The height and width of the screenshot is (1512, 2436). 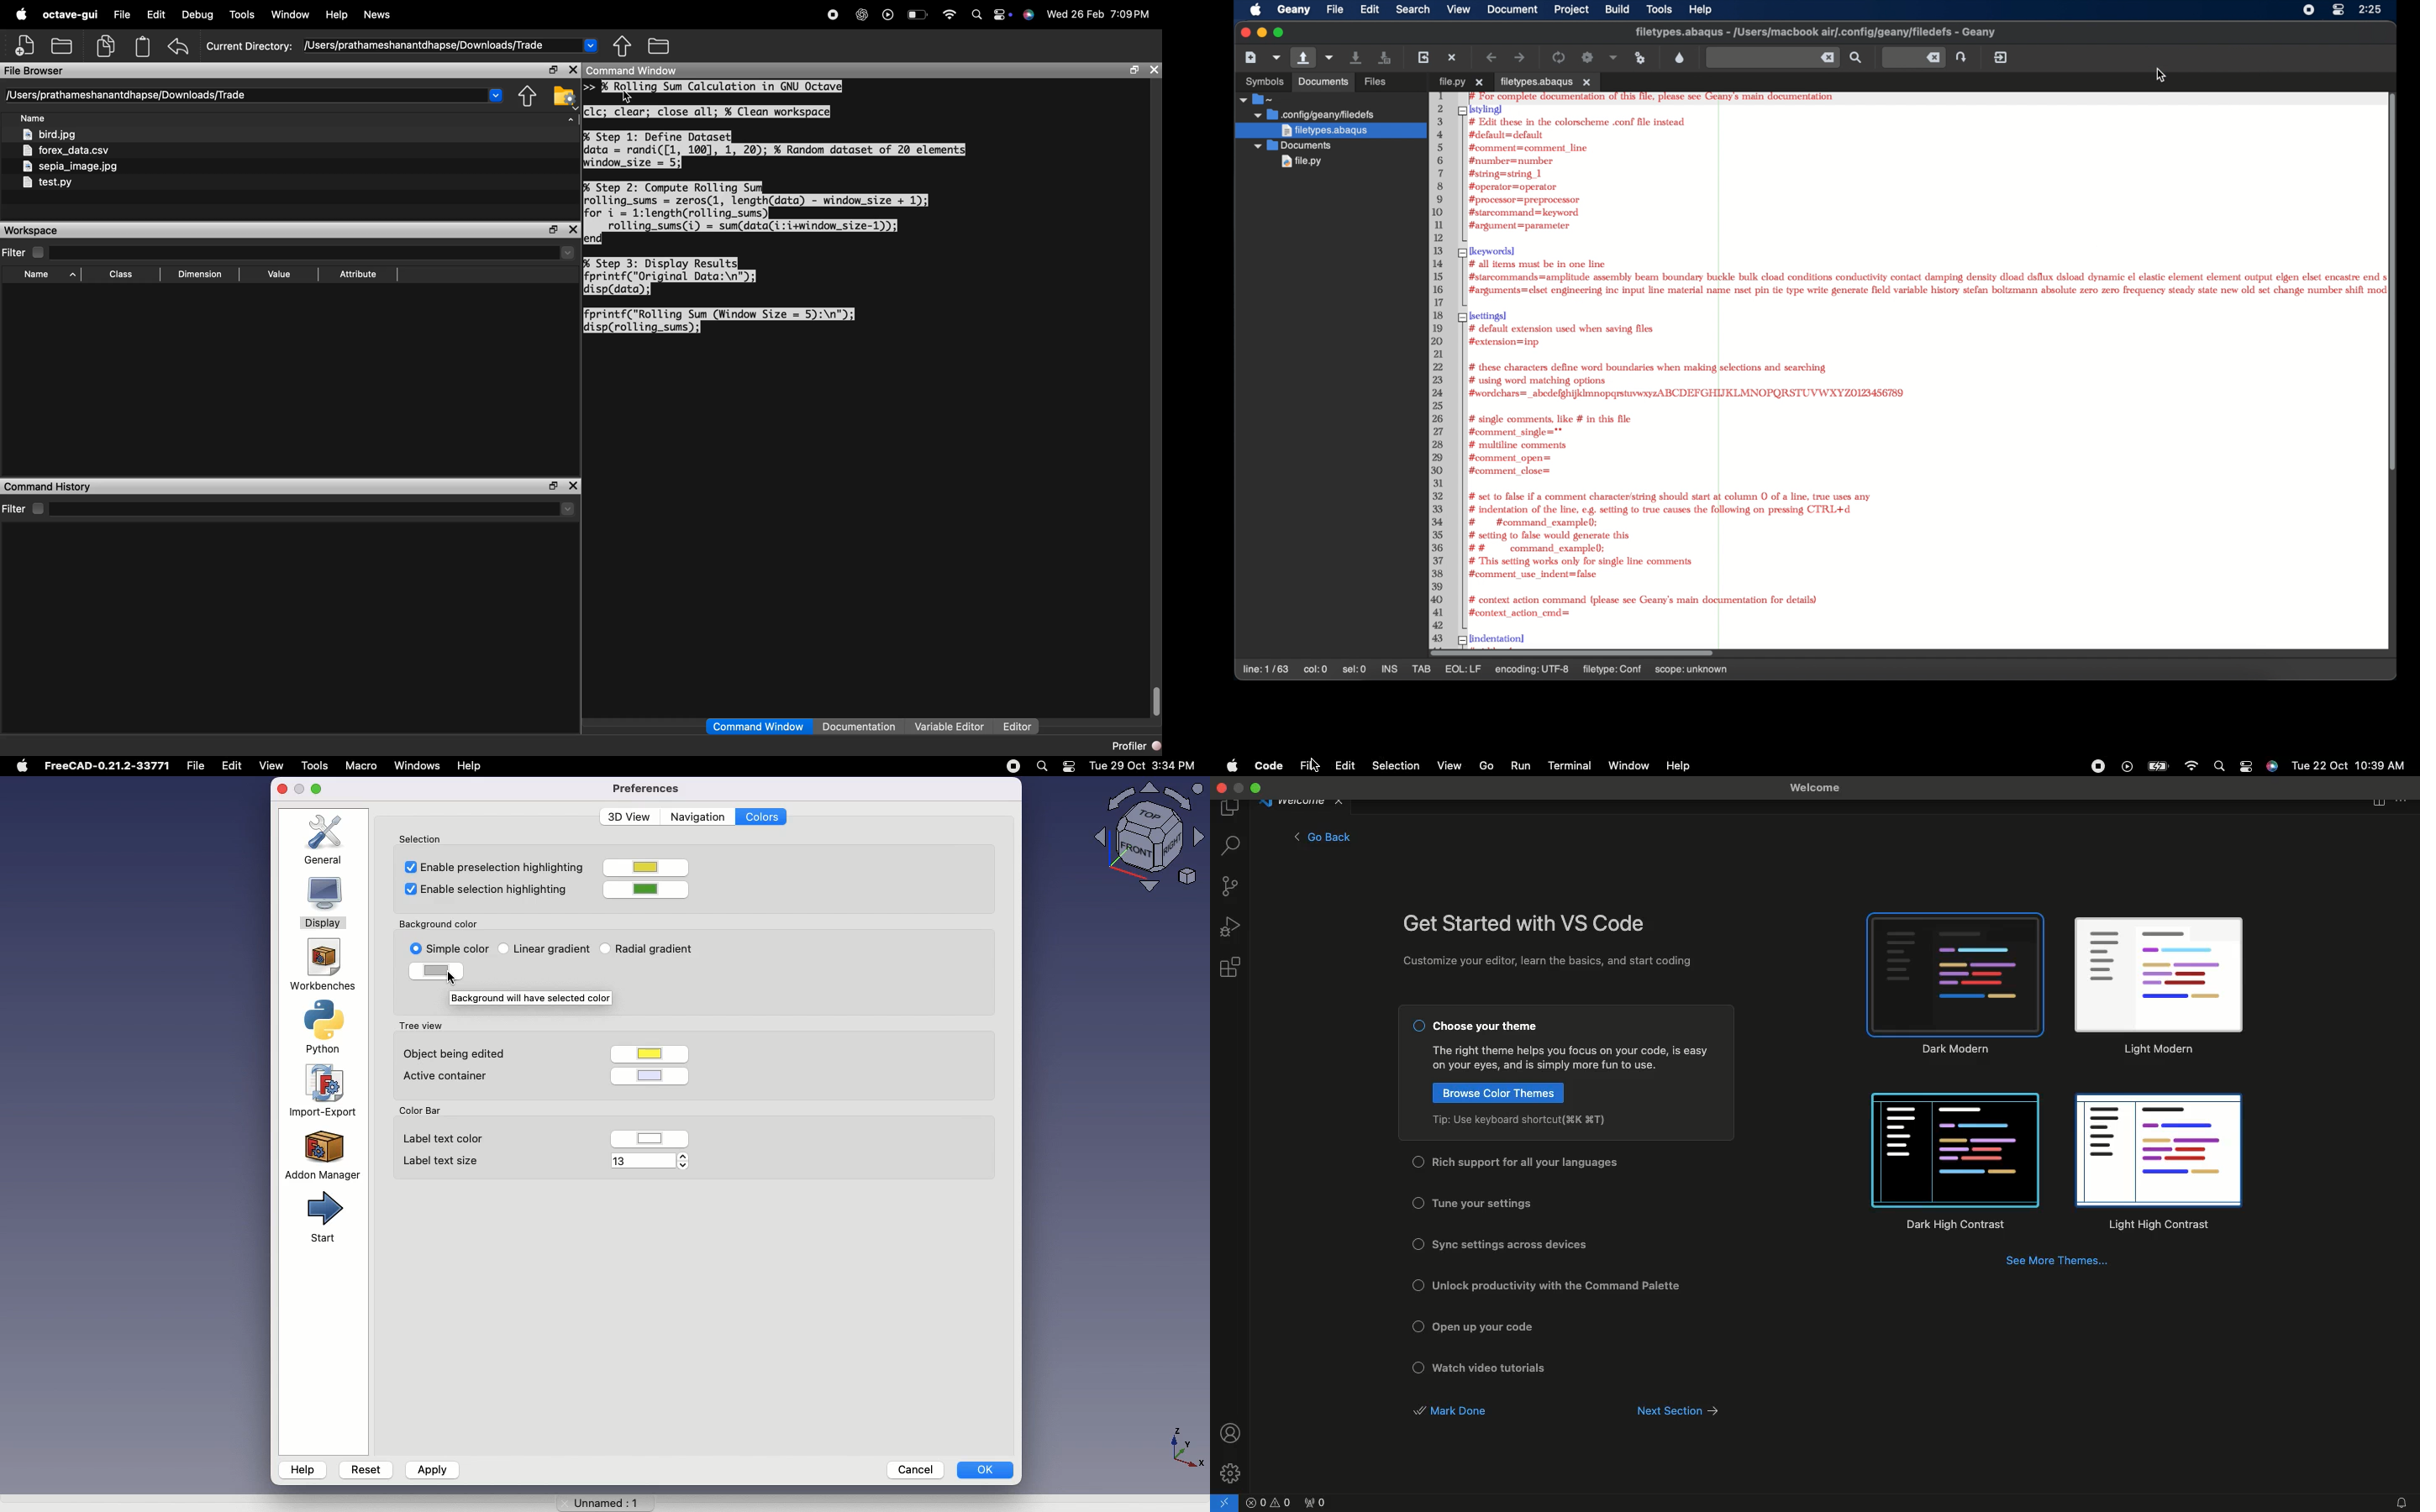 I want to click on Start, so click(x=322, y=1218).